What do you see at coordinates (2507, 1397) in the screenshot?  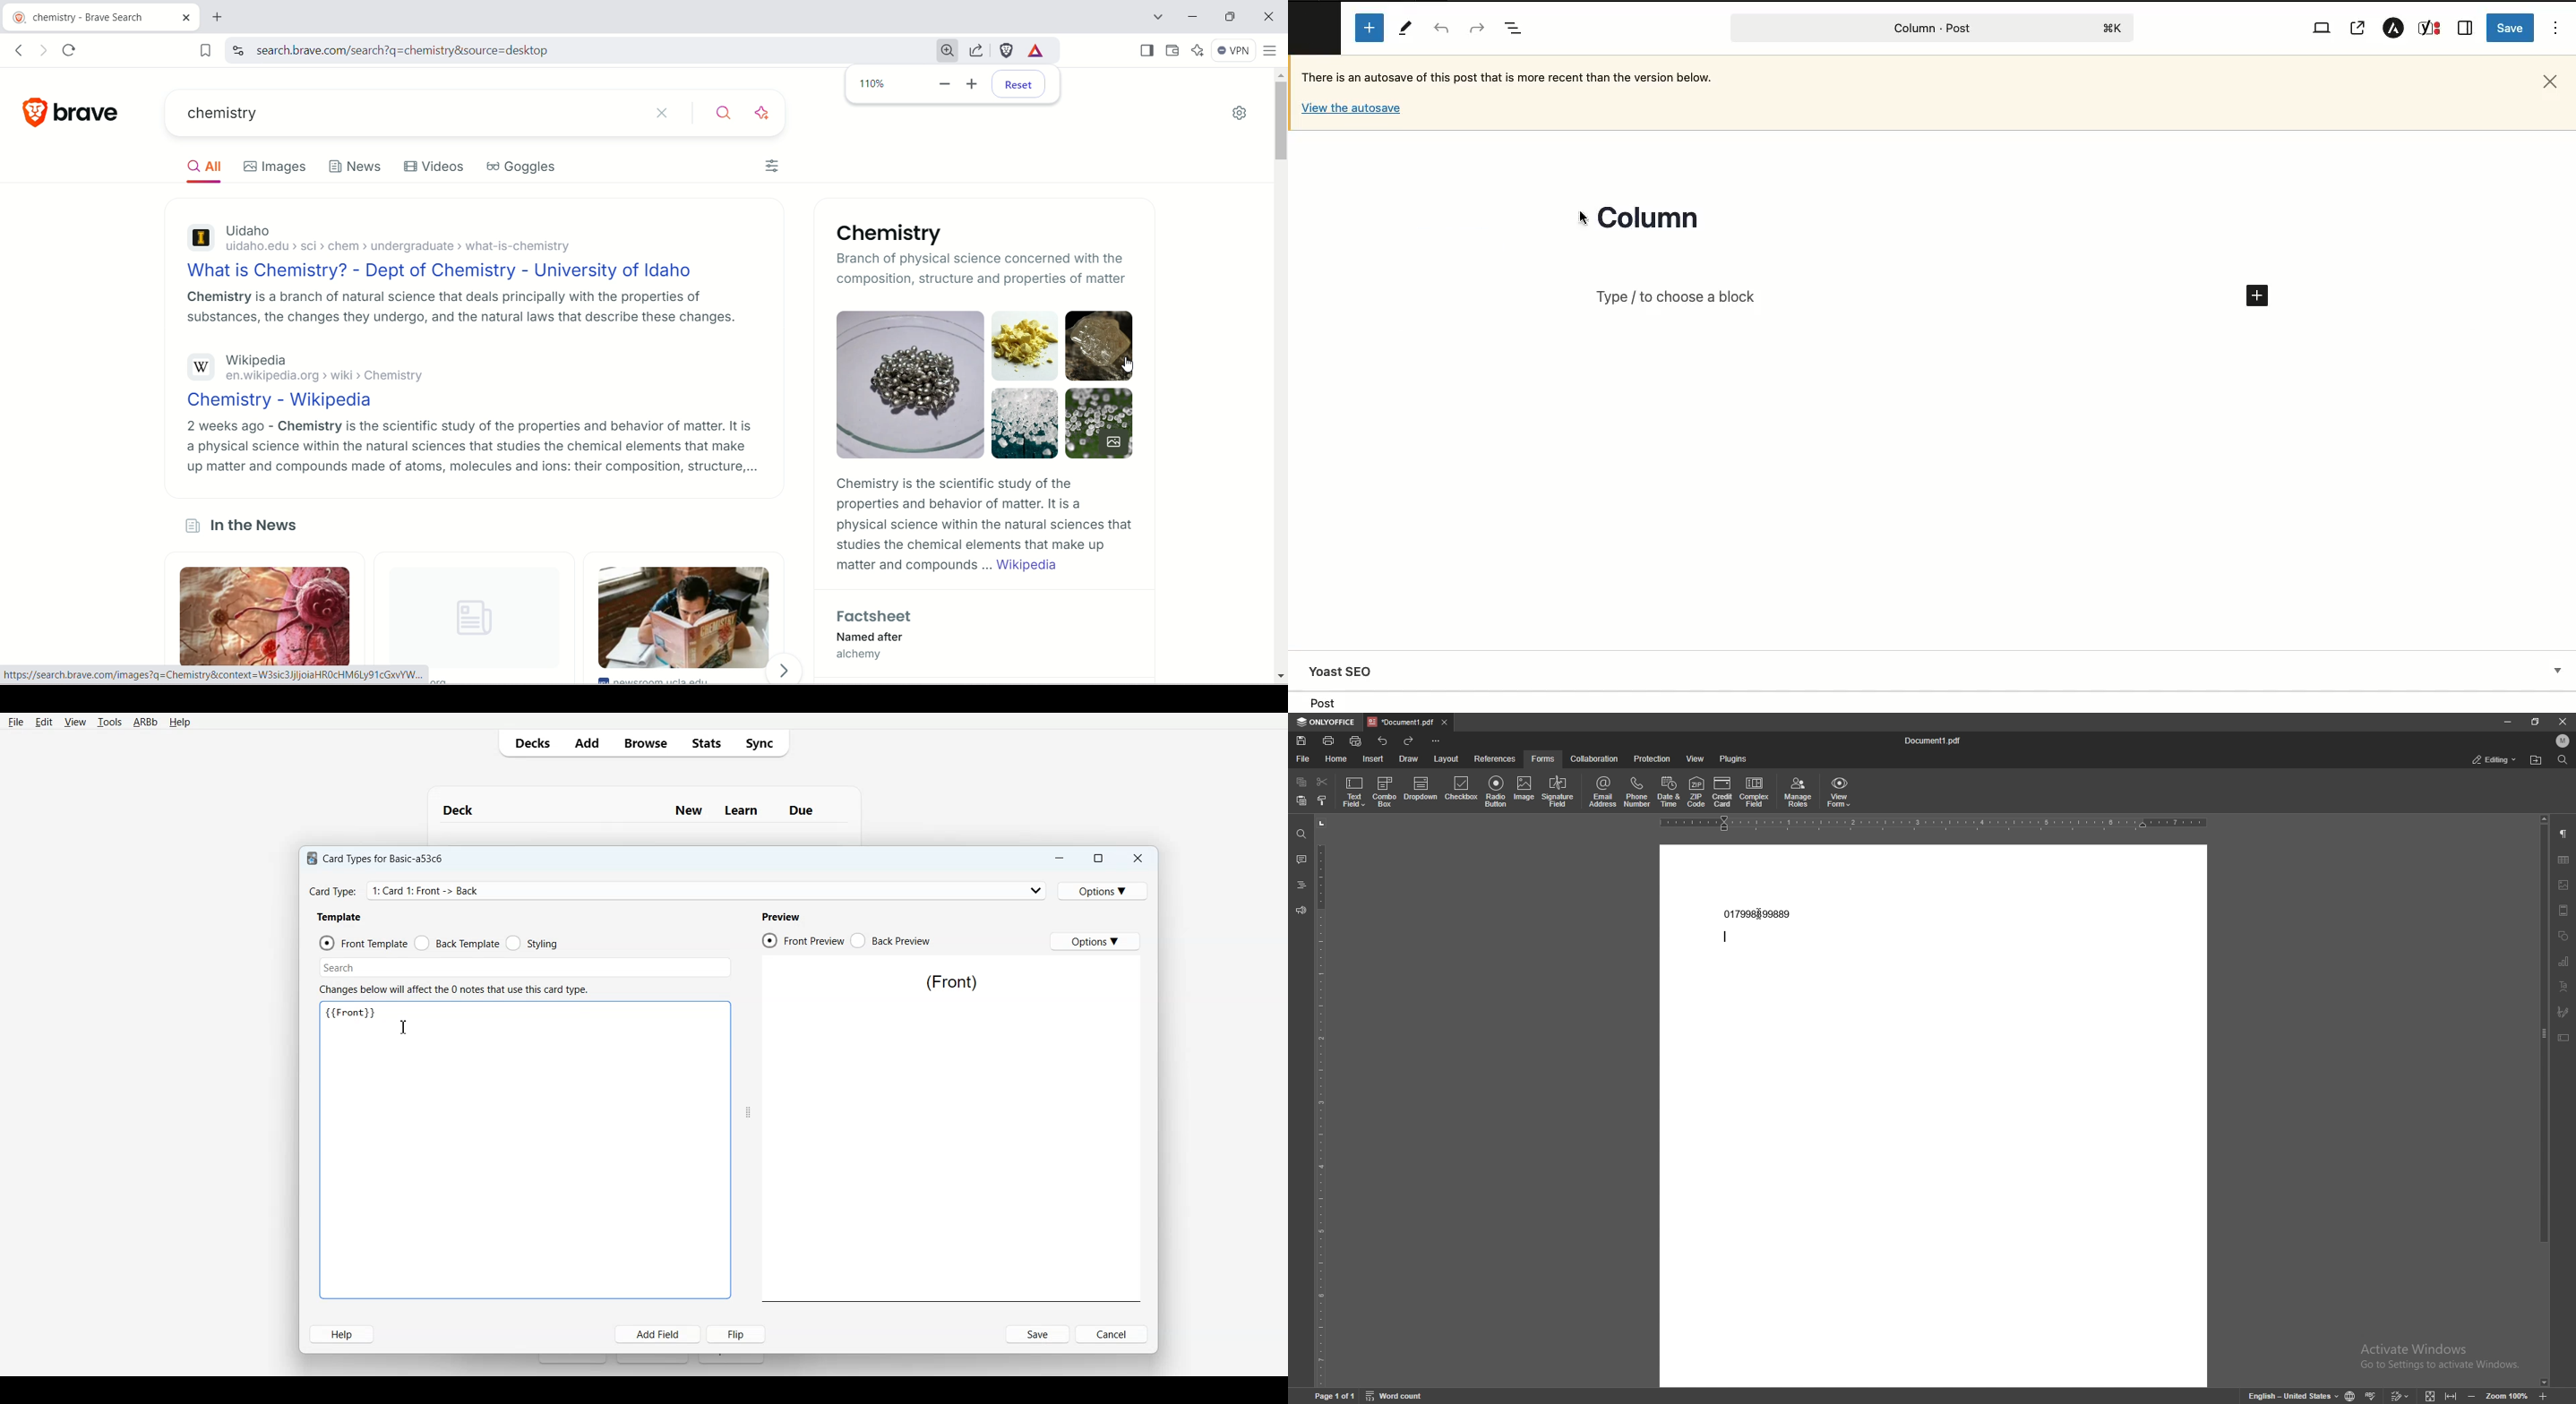 I see `zoom` at bounding box center [2507, 1397].